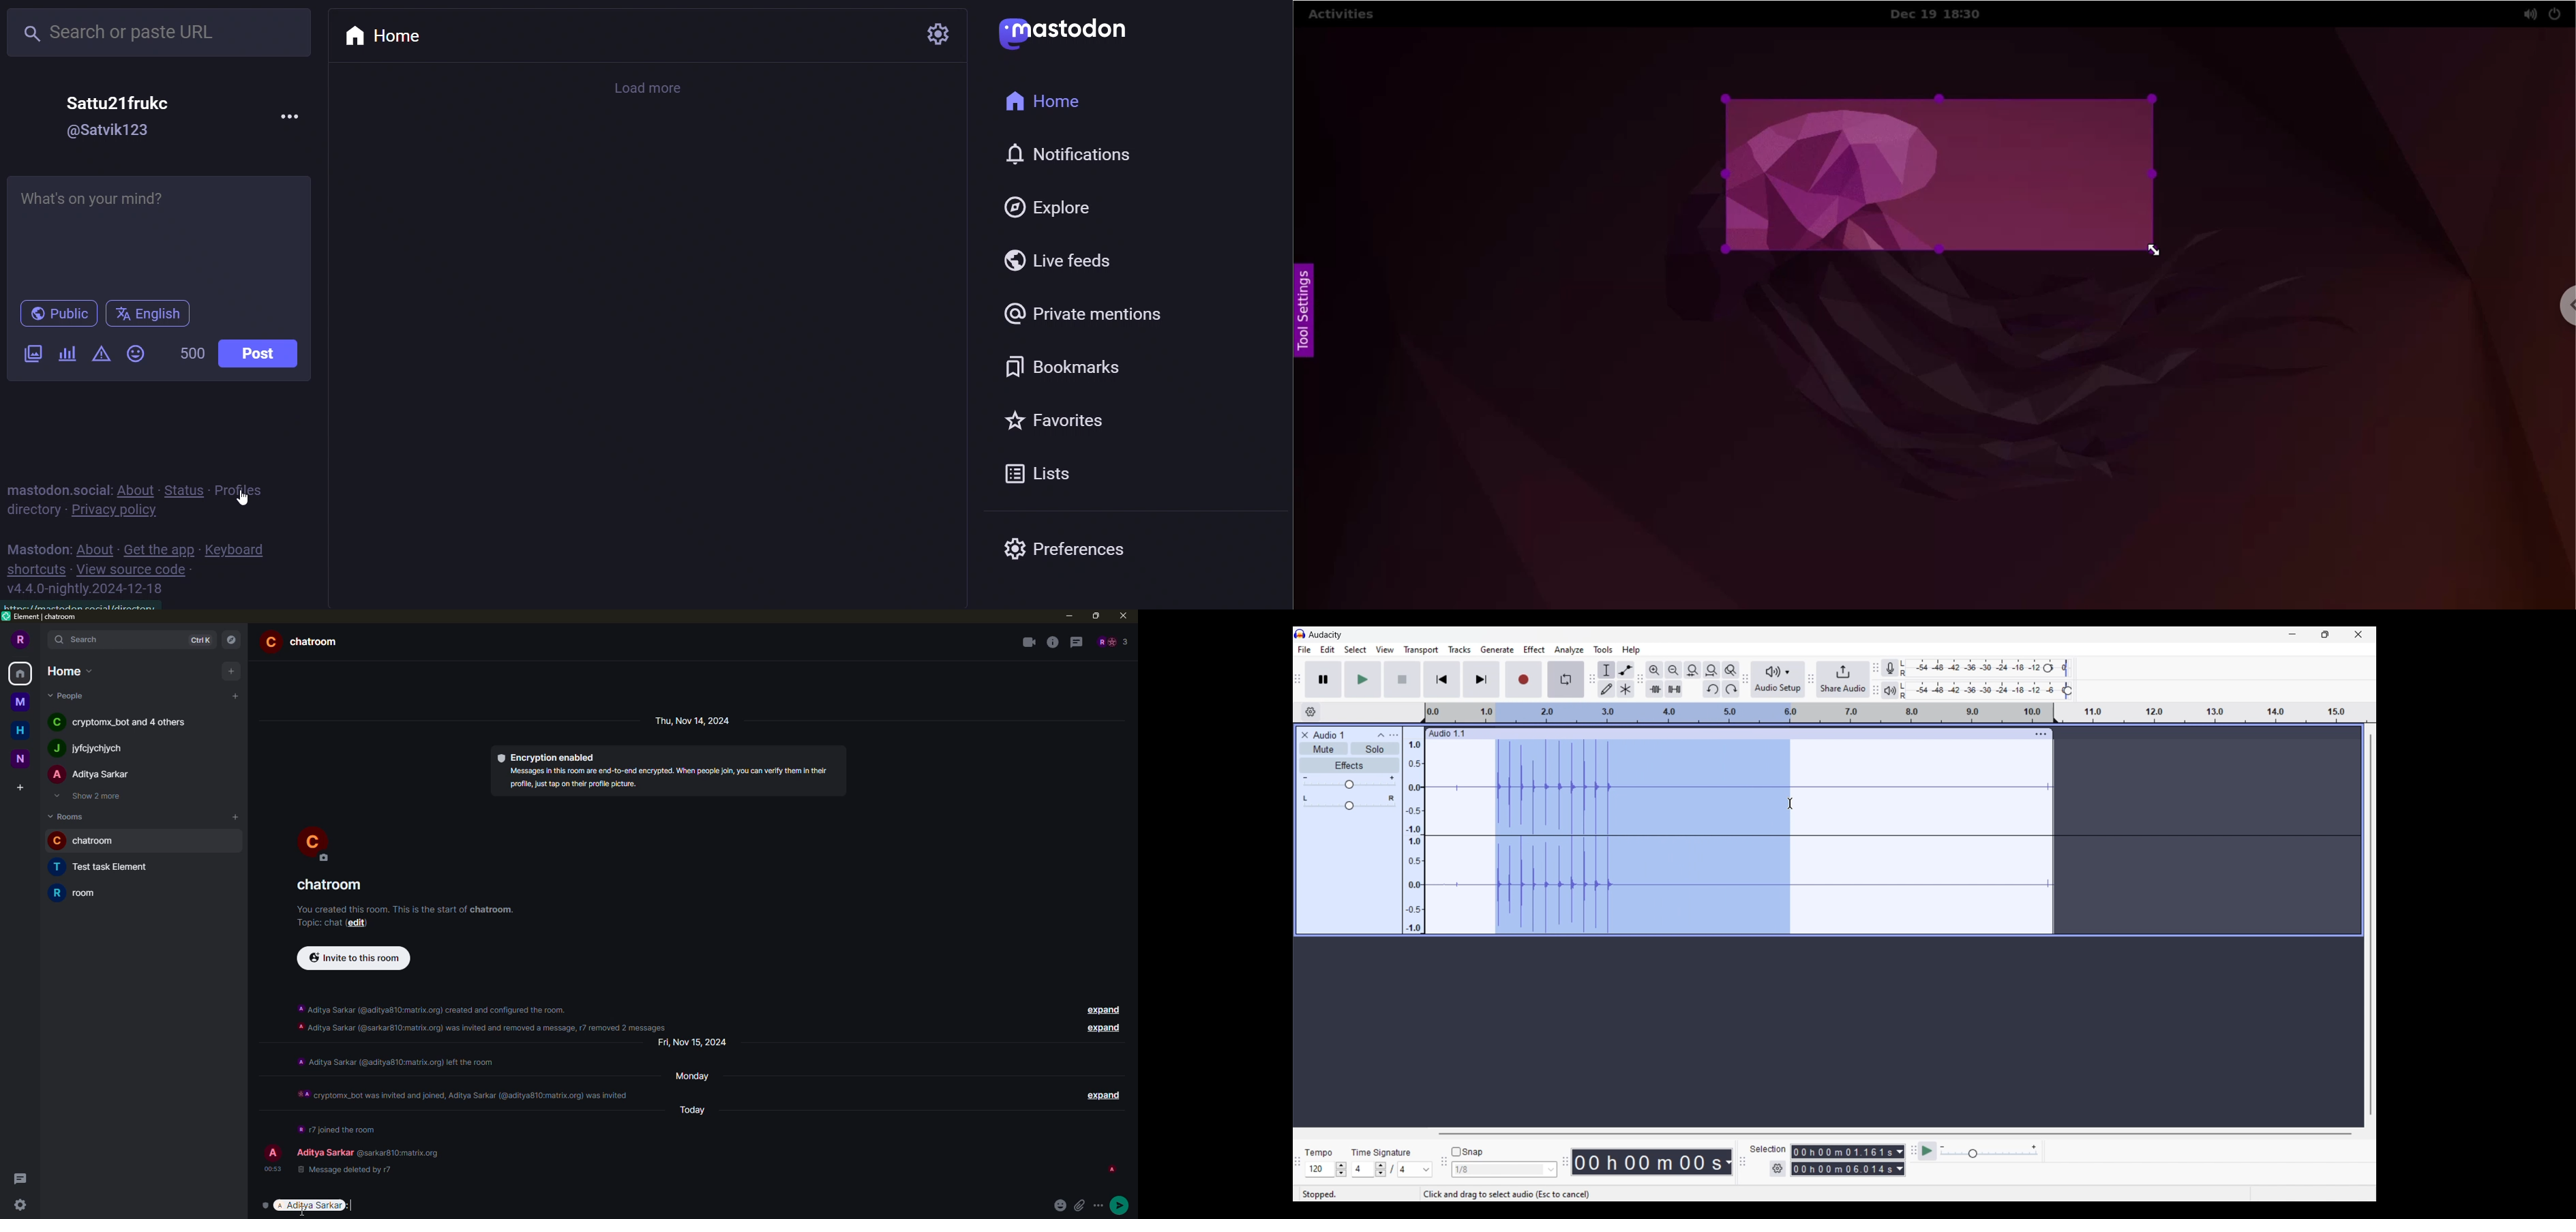 Image resolution: width=2576 pixels, height=1232 pixels. Describe the element at coordinates (1084, 315) in the screenshot. I see `private mention` at that location.